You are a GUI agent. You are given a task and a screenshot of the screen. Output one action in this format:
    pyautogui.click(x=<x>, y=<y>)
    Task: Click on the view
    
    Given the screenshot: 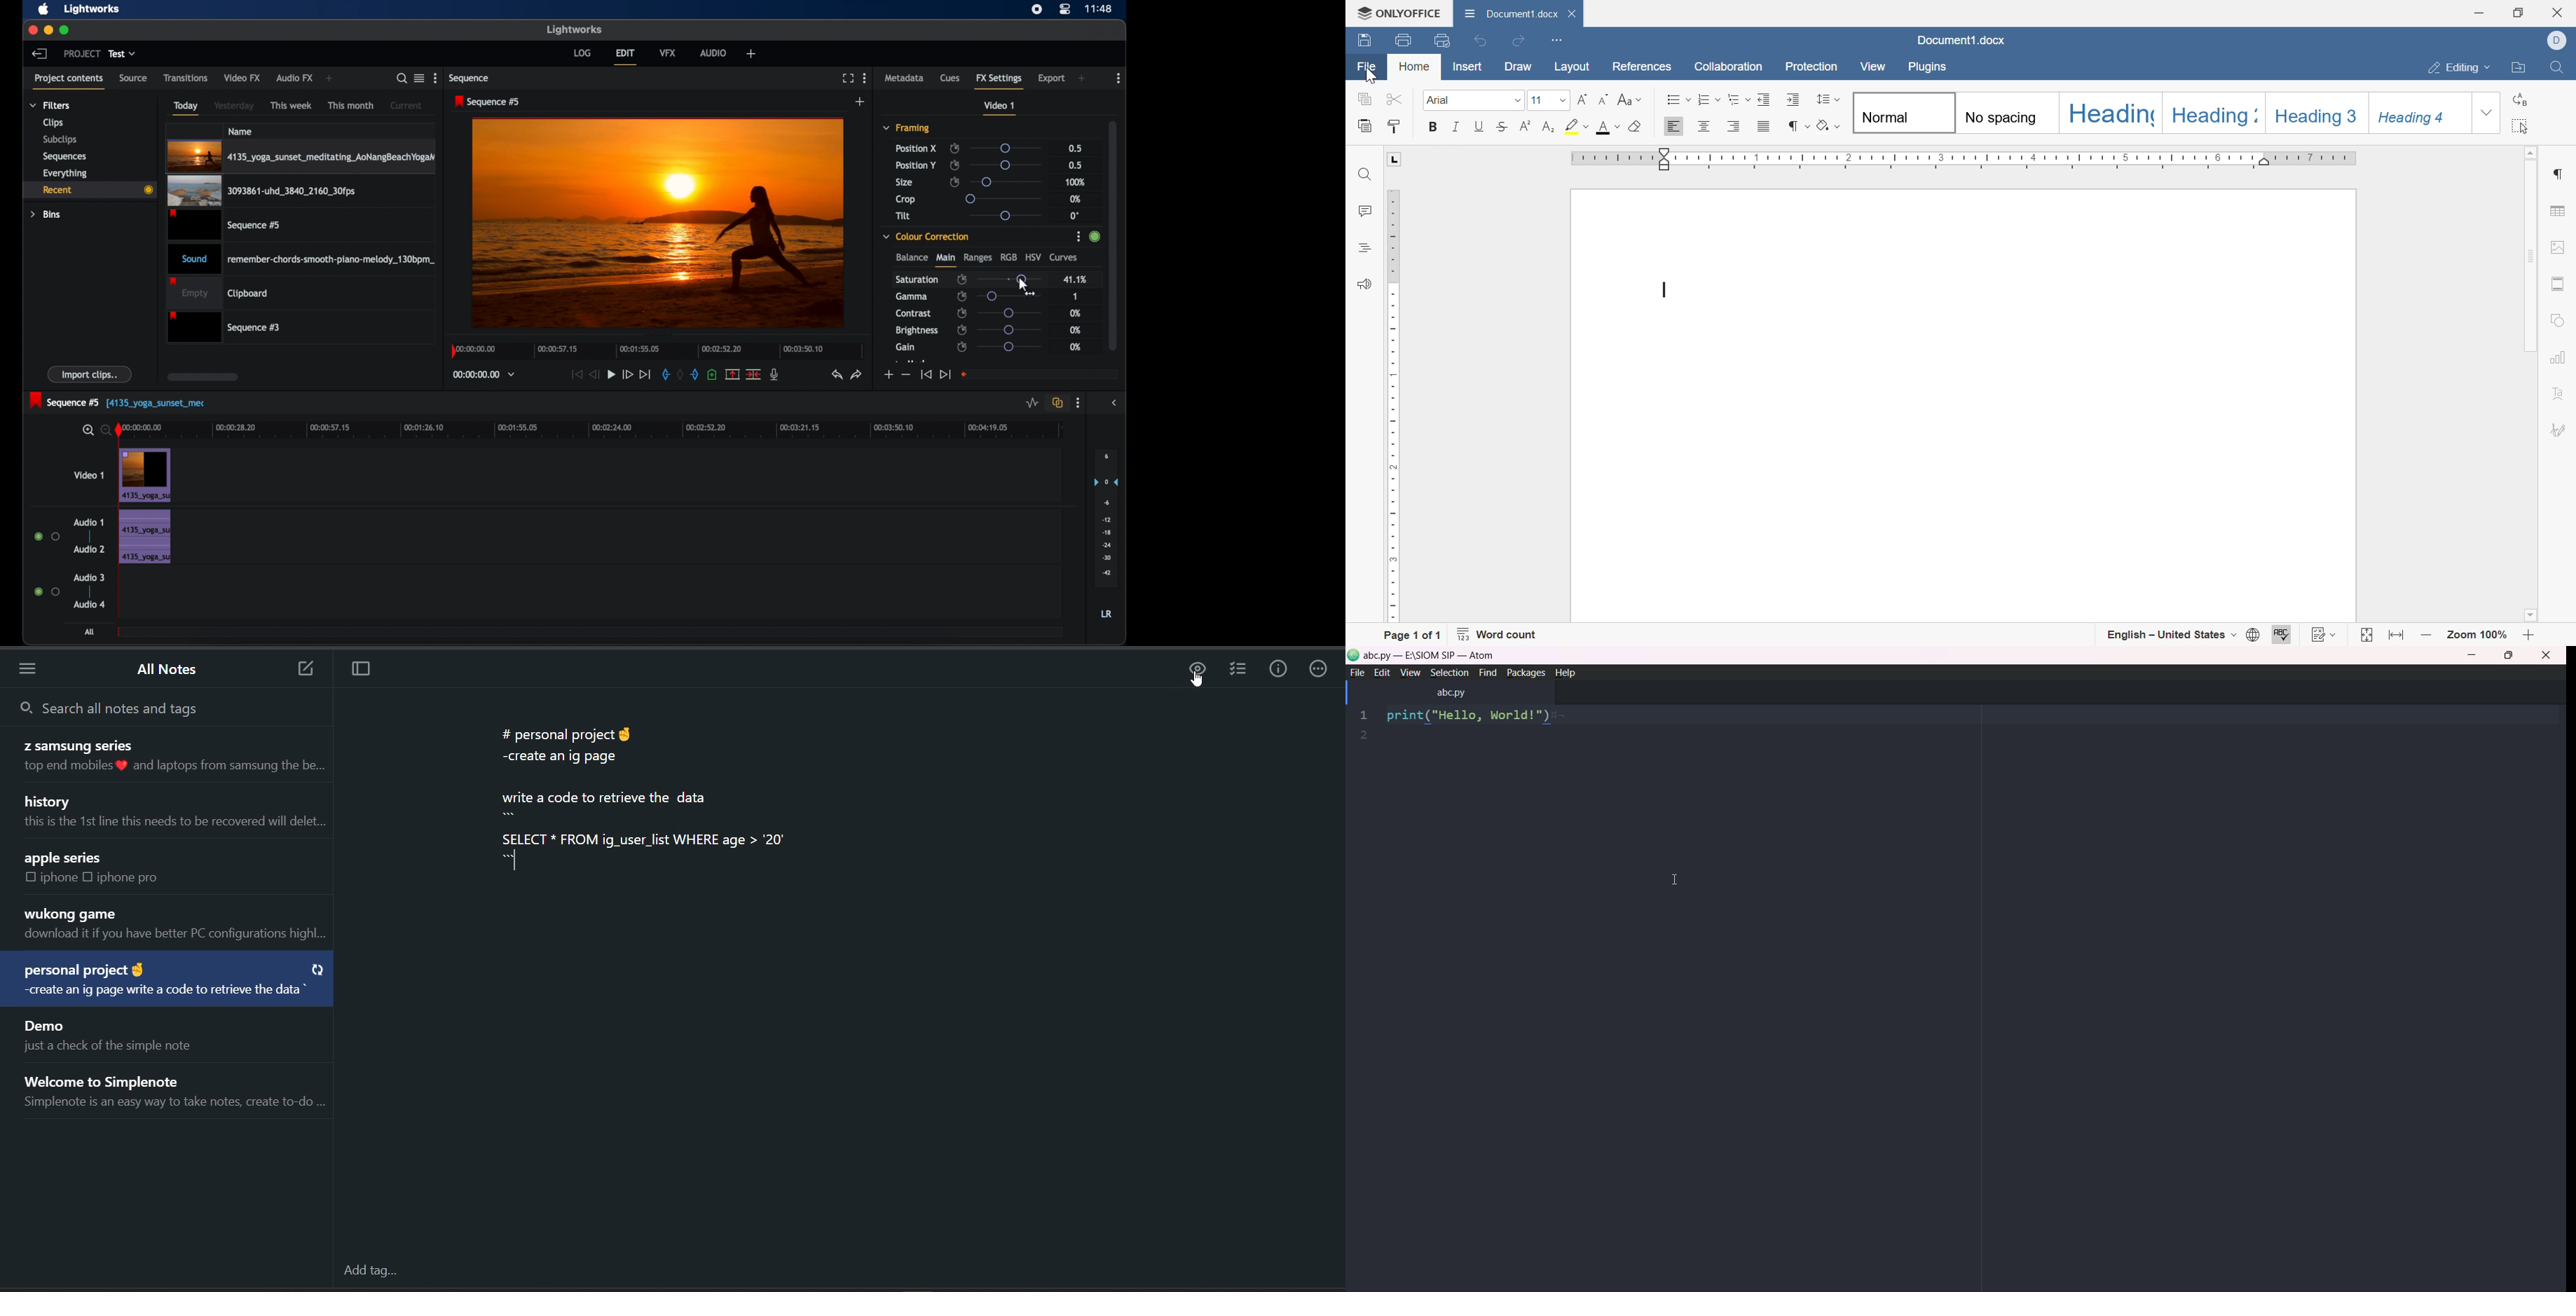 What is the action you would take?
    pyautogui.click(x=1872, y=67)
    